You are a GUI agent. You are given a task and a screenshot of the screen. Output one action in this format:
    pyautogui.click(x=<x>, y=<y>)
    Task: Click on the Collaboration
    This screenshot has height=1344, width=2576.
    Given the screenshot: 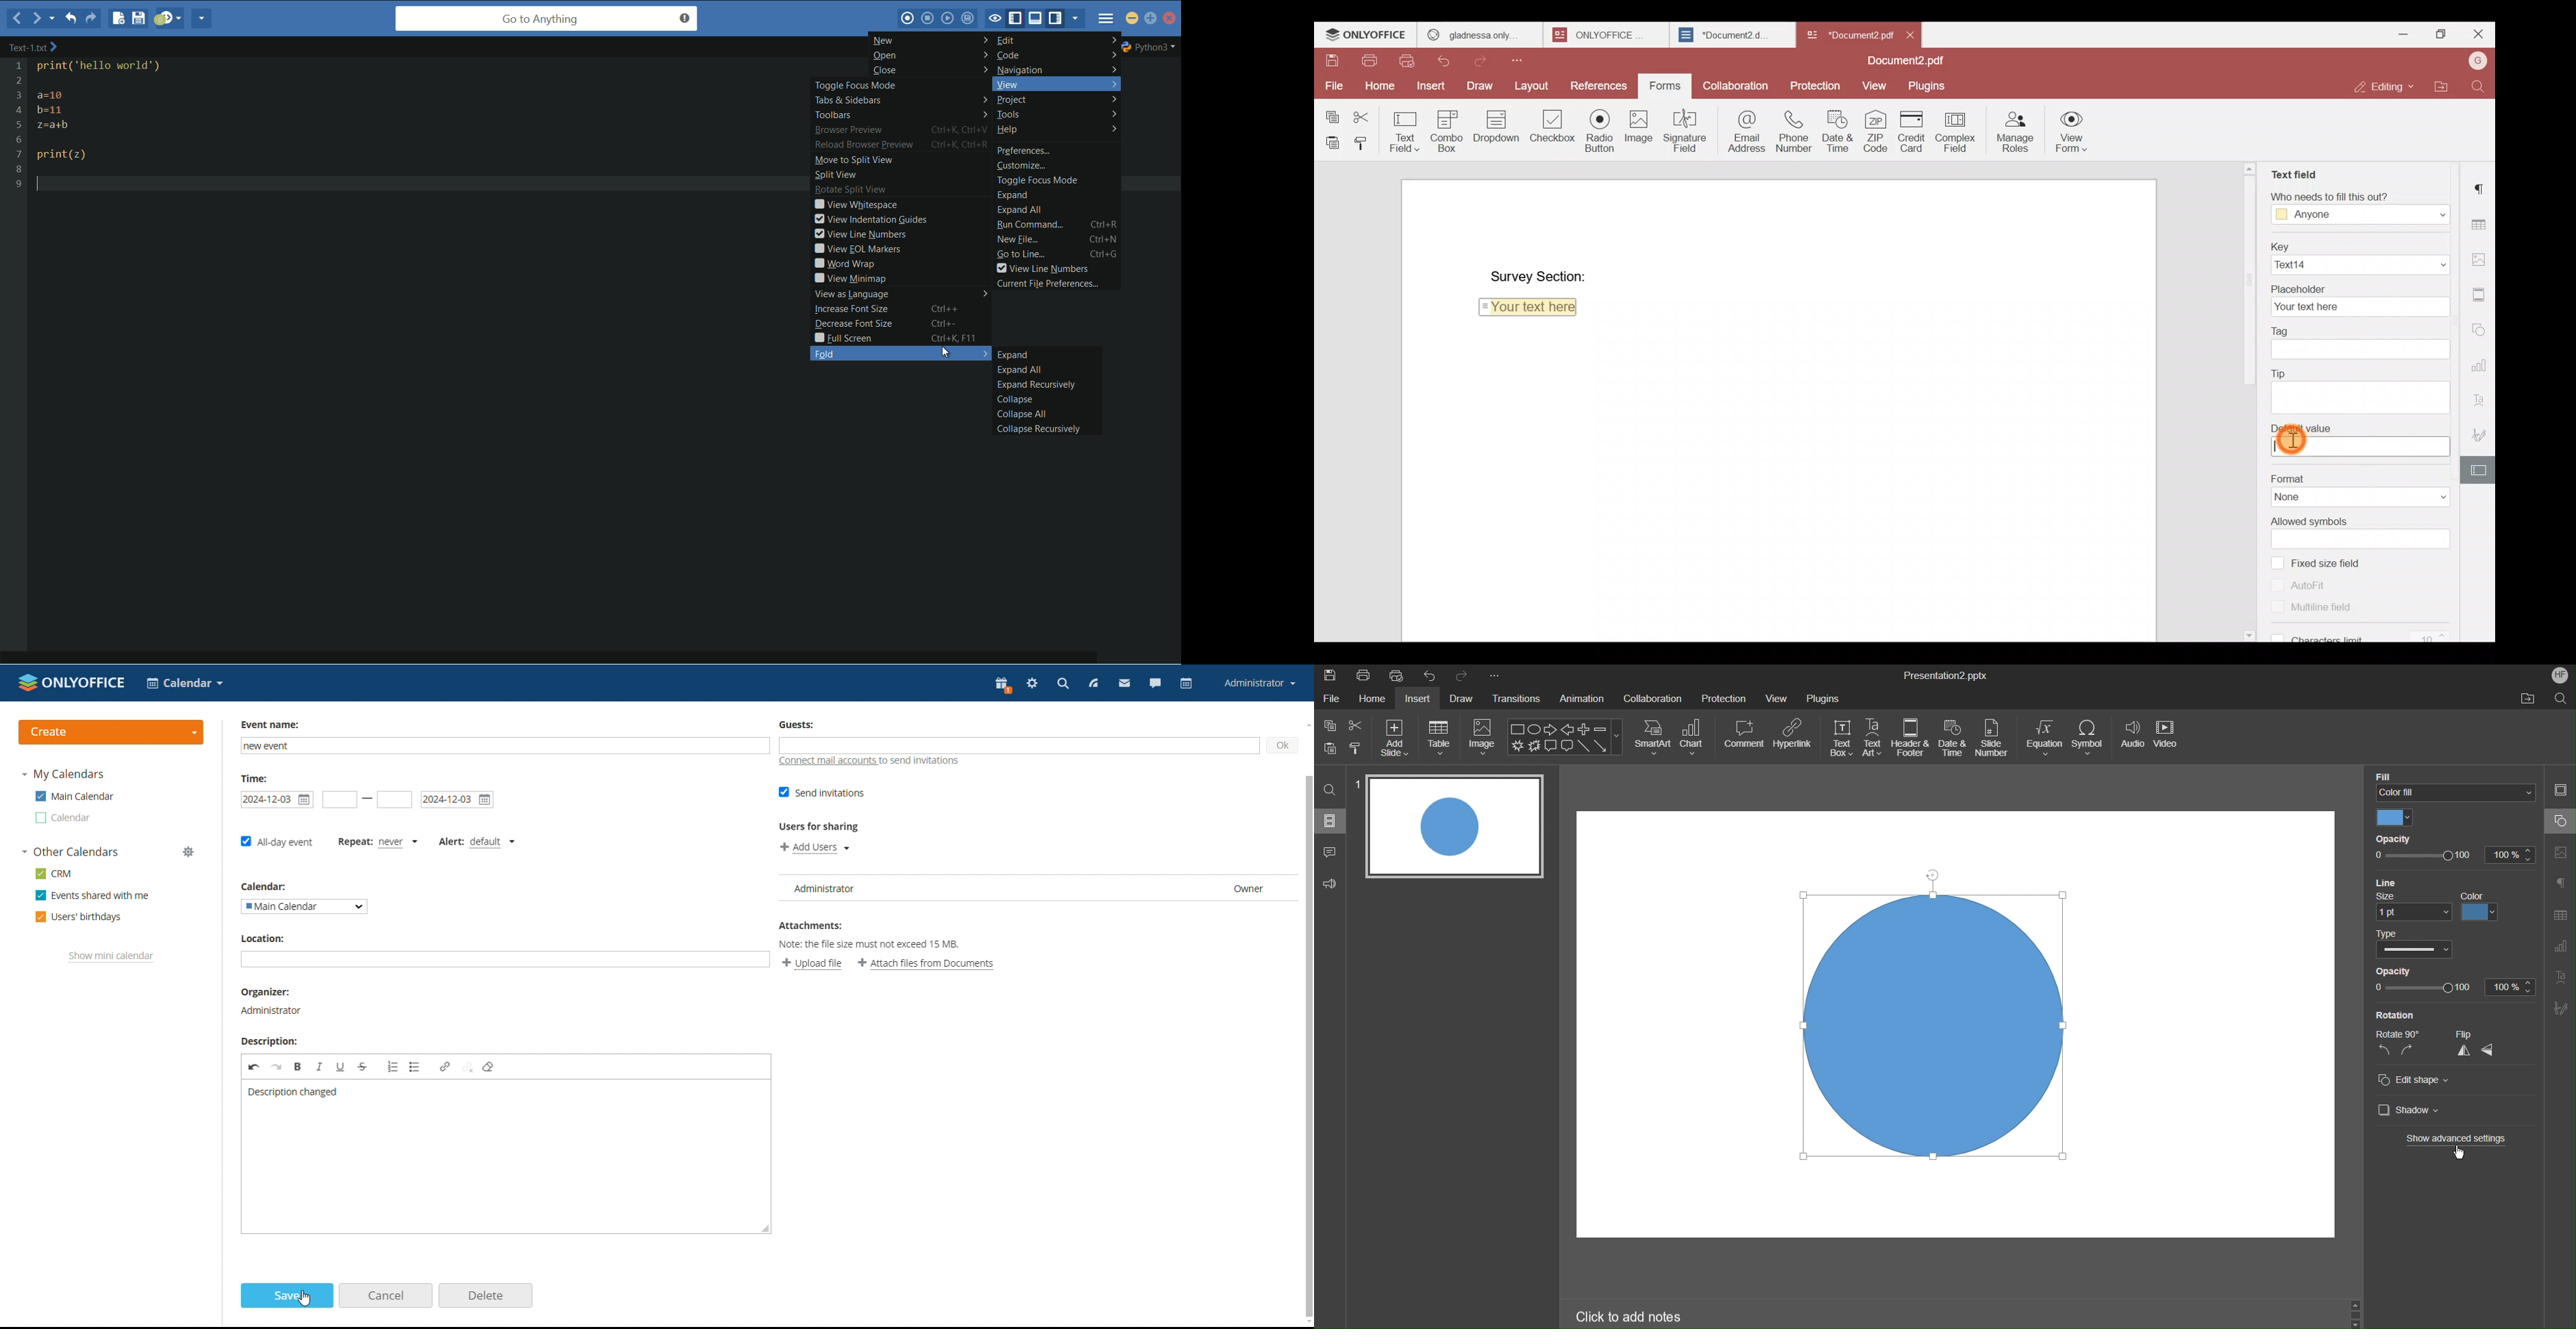 What is the action you would take?
    pyautogui.click(x=1653, y=697)
    